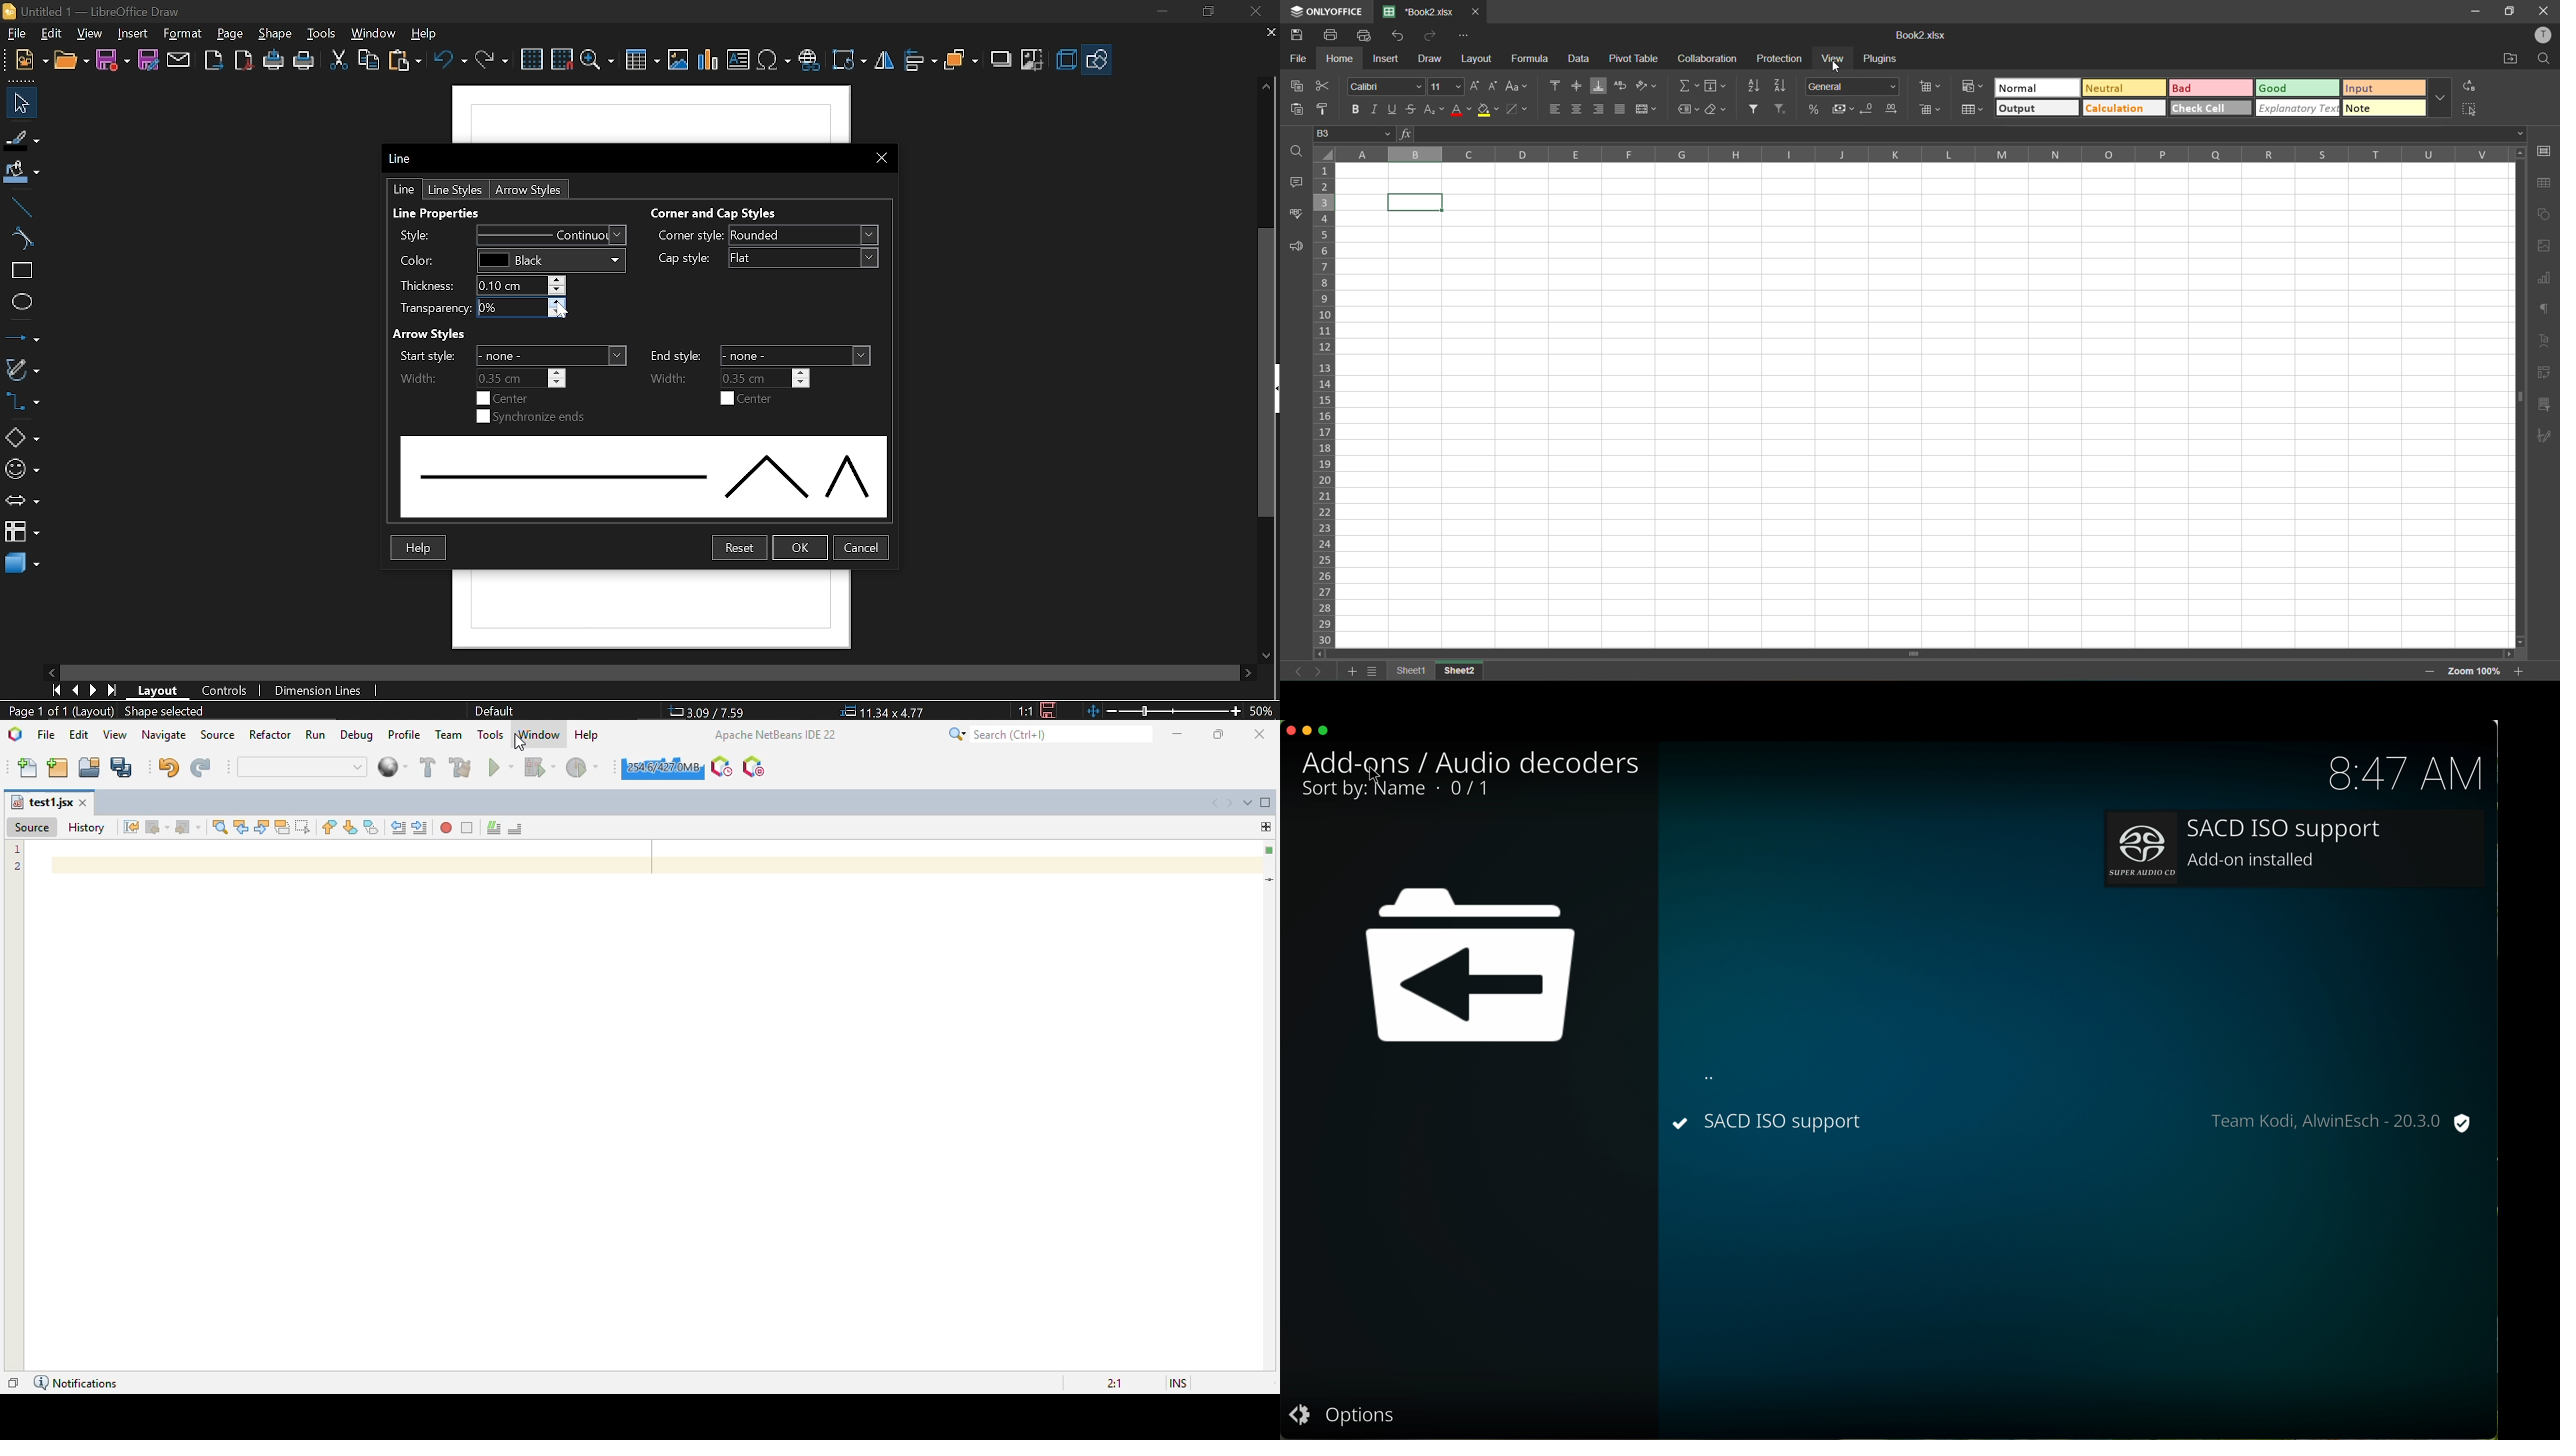 The width and height of the screenshot is (2576, 1456). I want to click on close program, so click(1289, 731).